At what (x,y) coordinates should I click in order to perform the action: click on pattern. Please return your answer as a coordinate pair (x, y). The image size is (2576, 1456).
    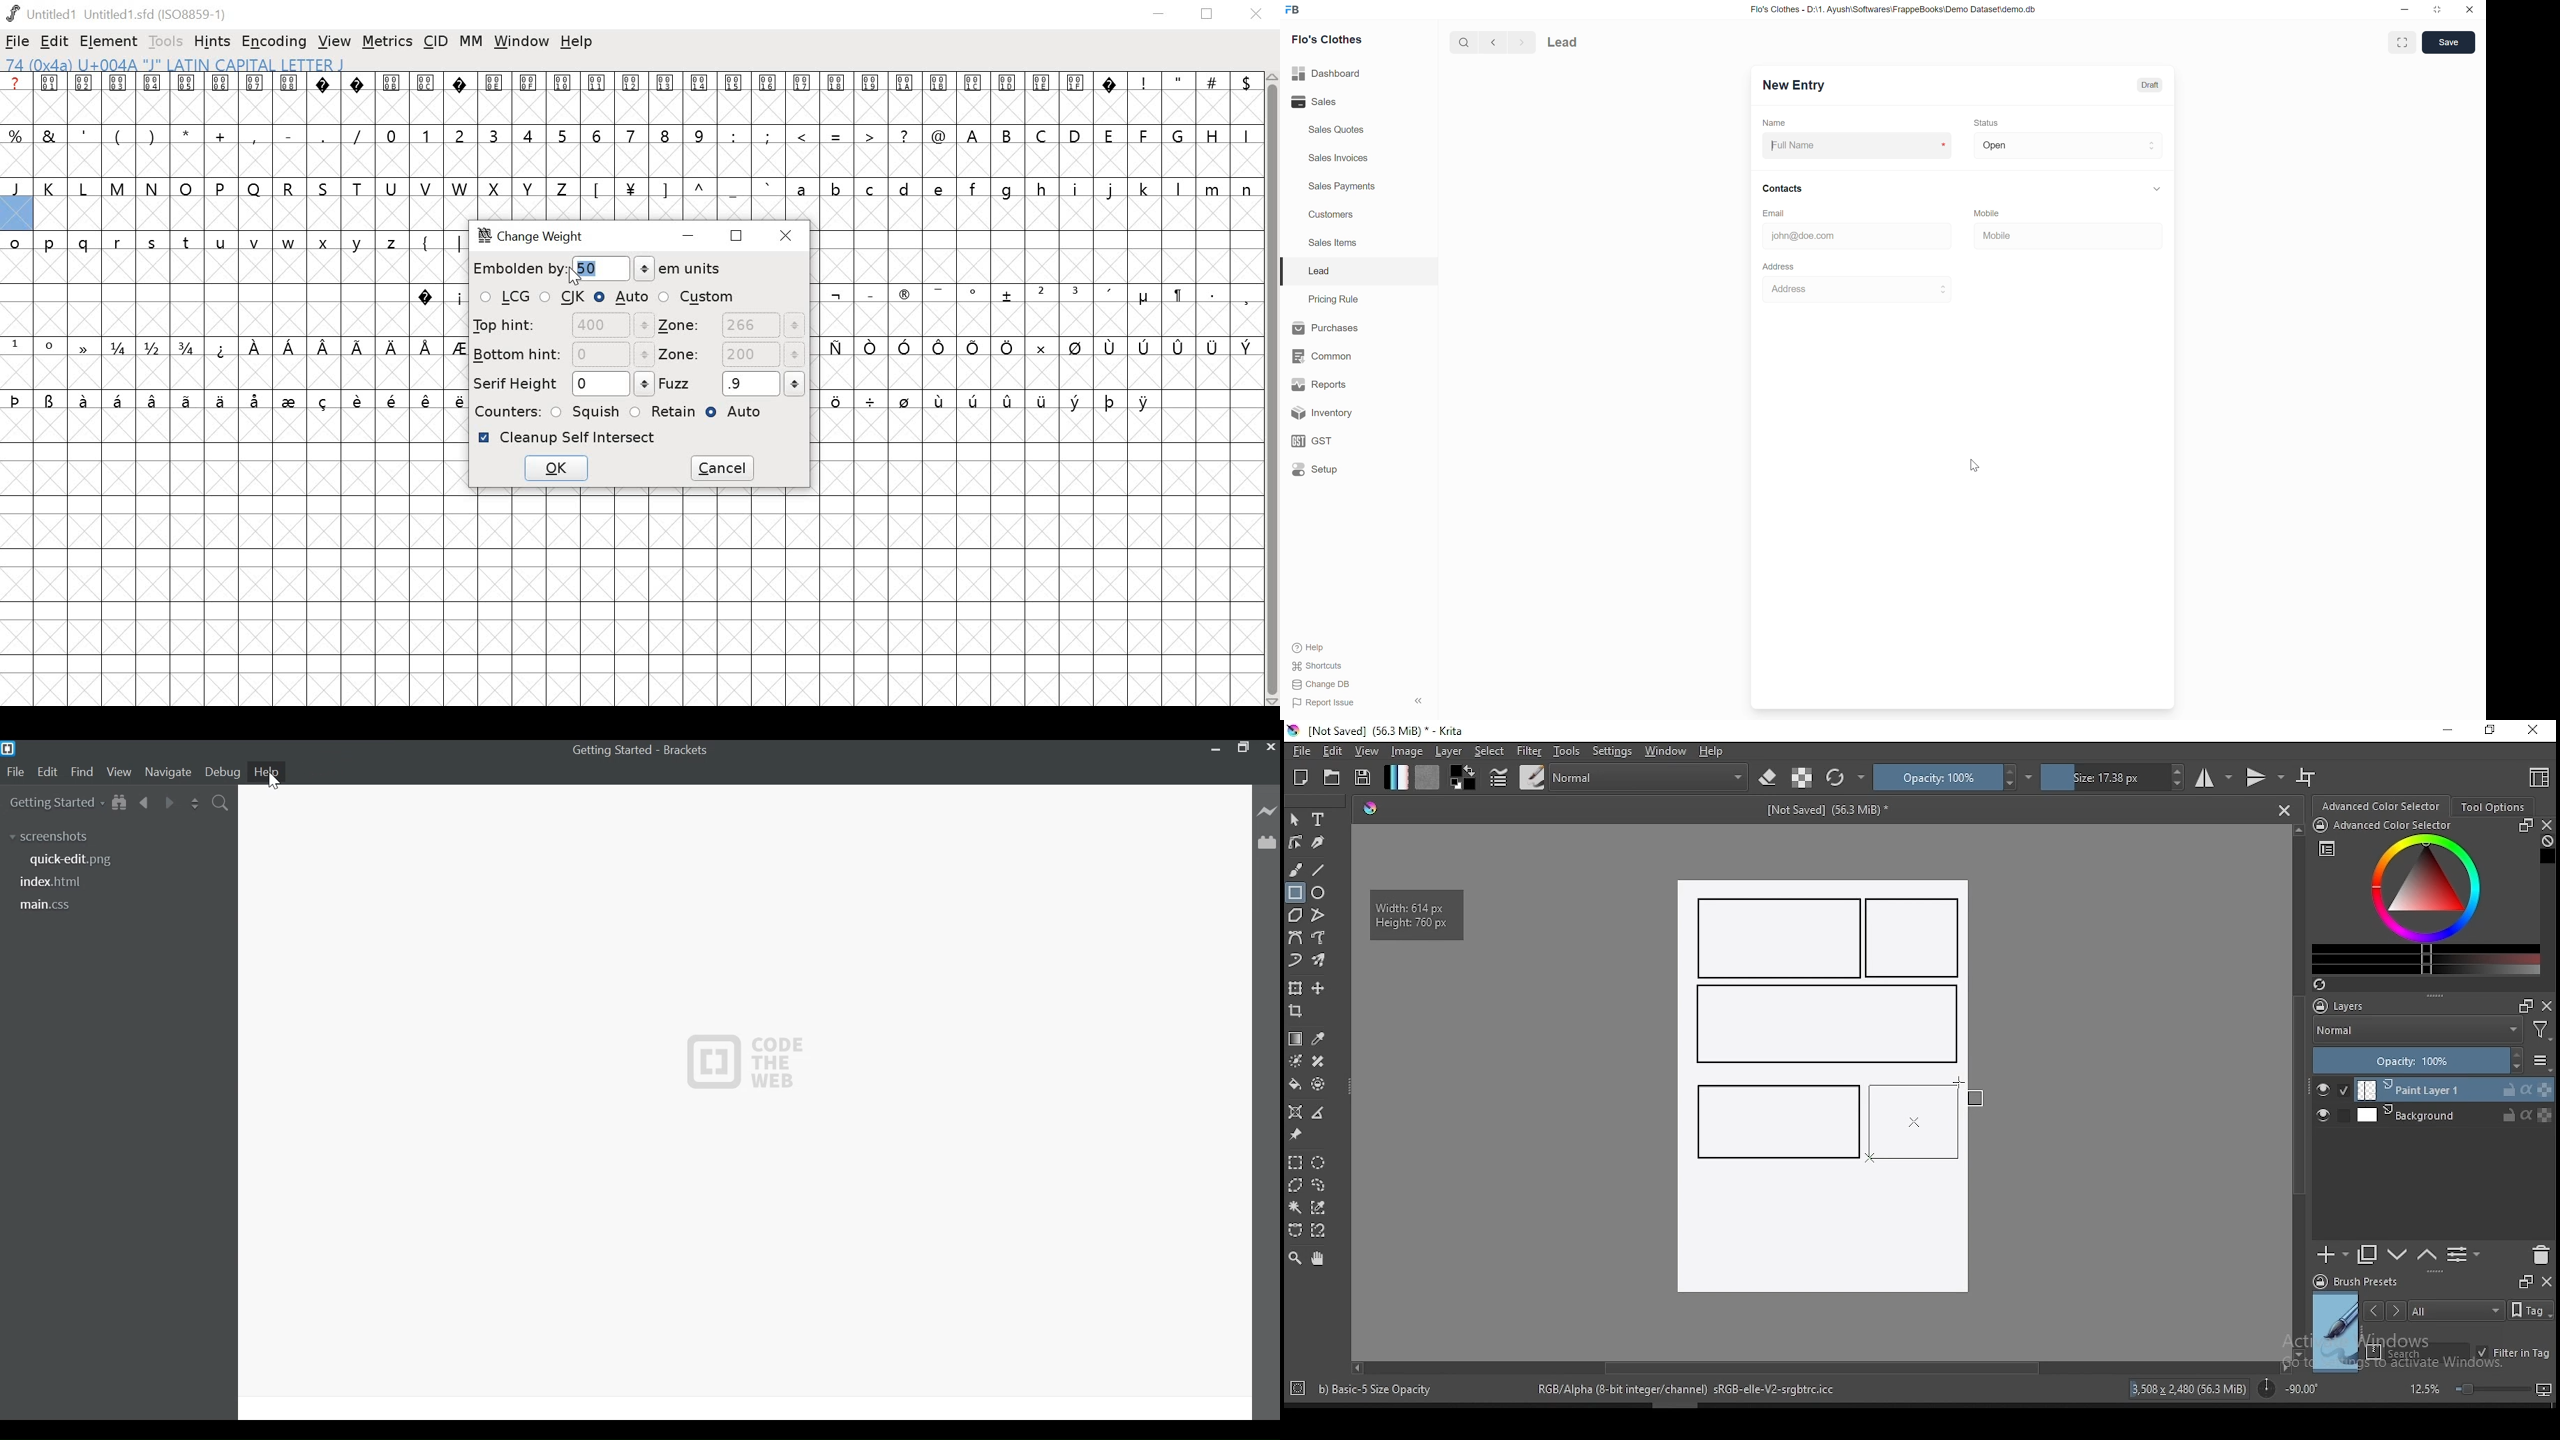
    Looking at the image, I should click on (1427, 777).